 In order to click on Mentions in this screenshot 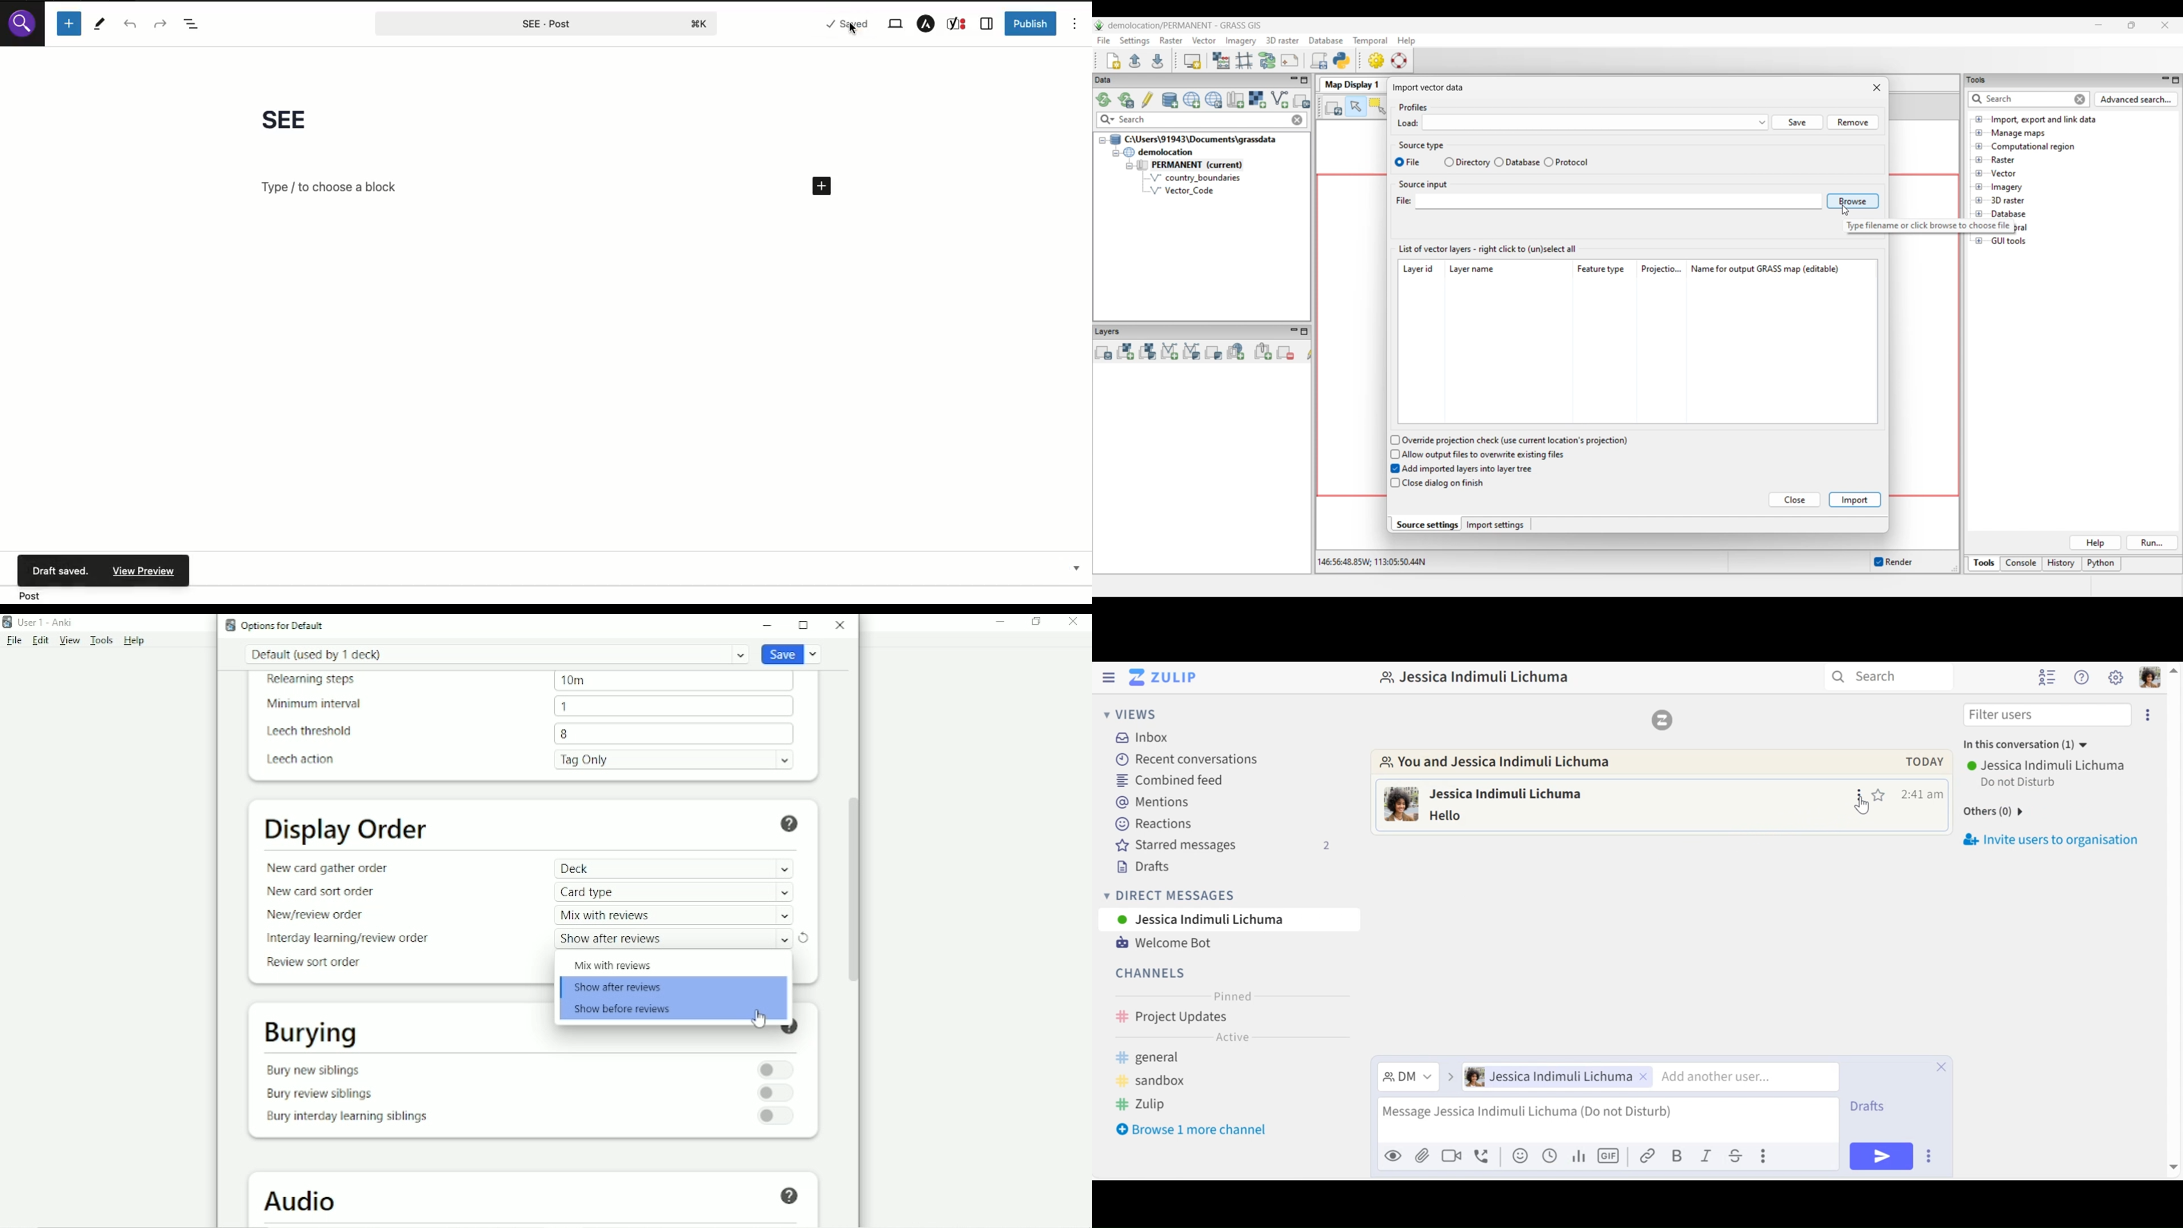, I will do `click(1152, 803)`.